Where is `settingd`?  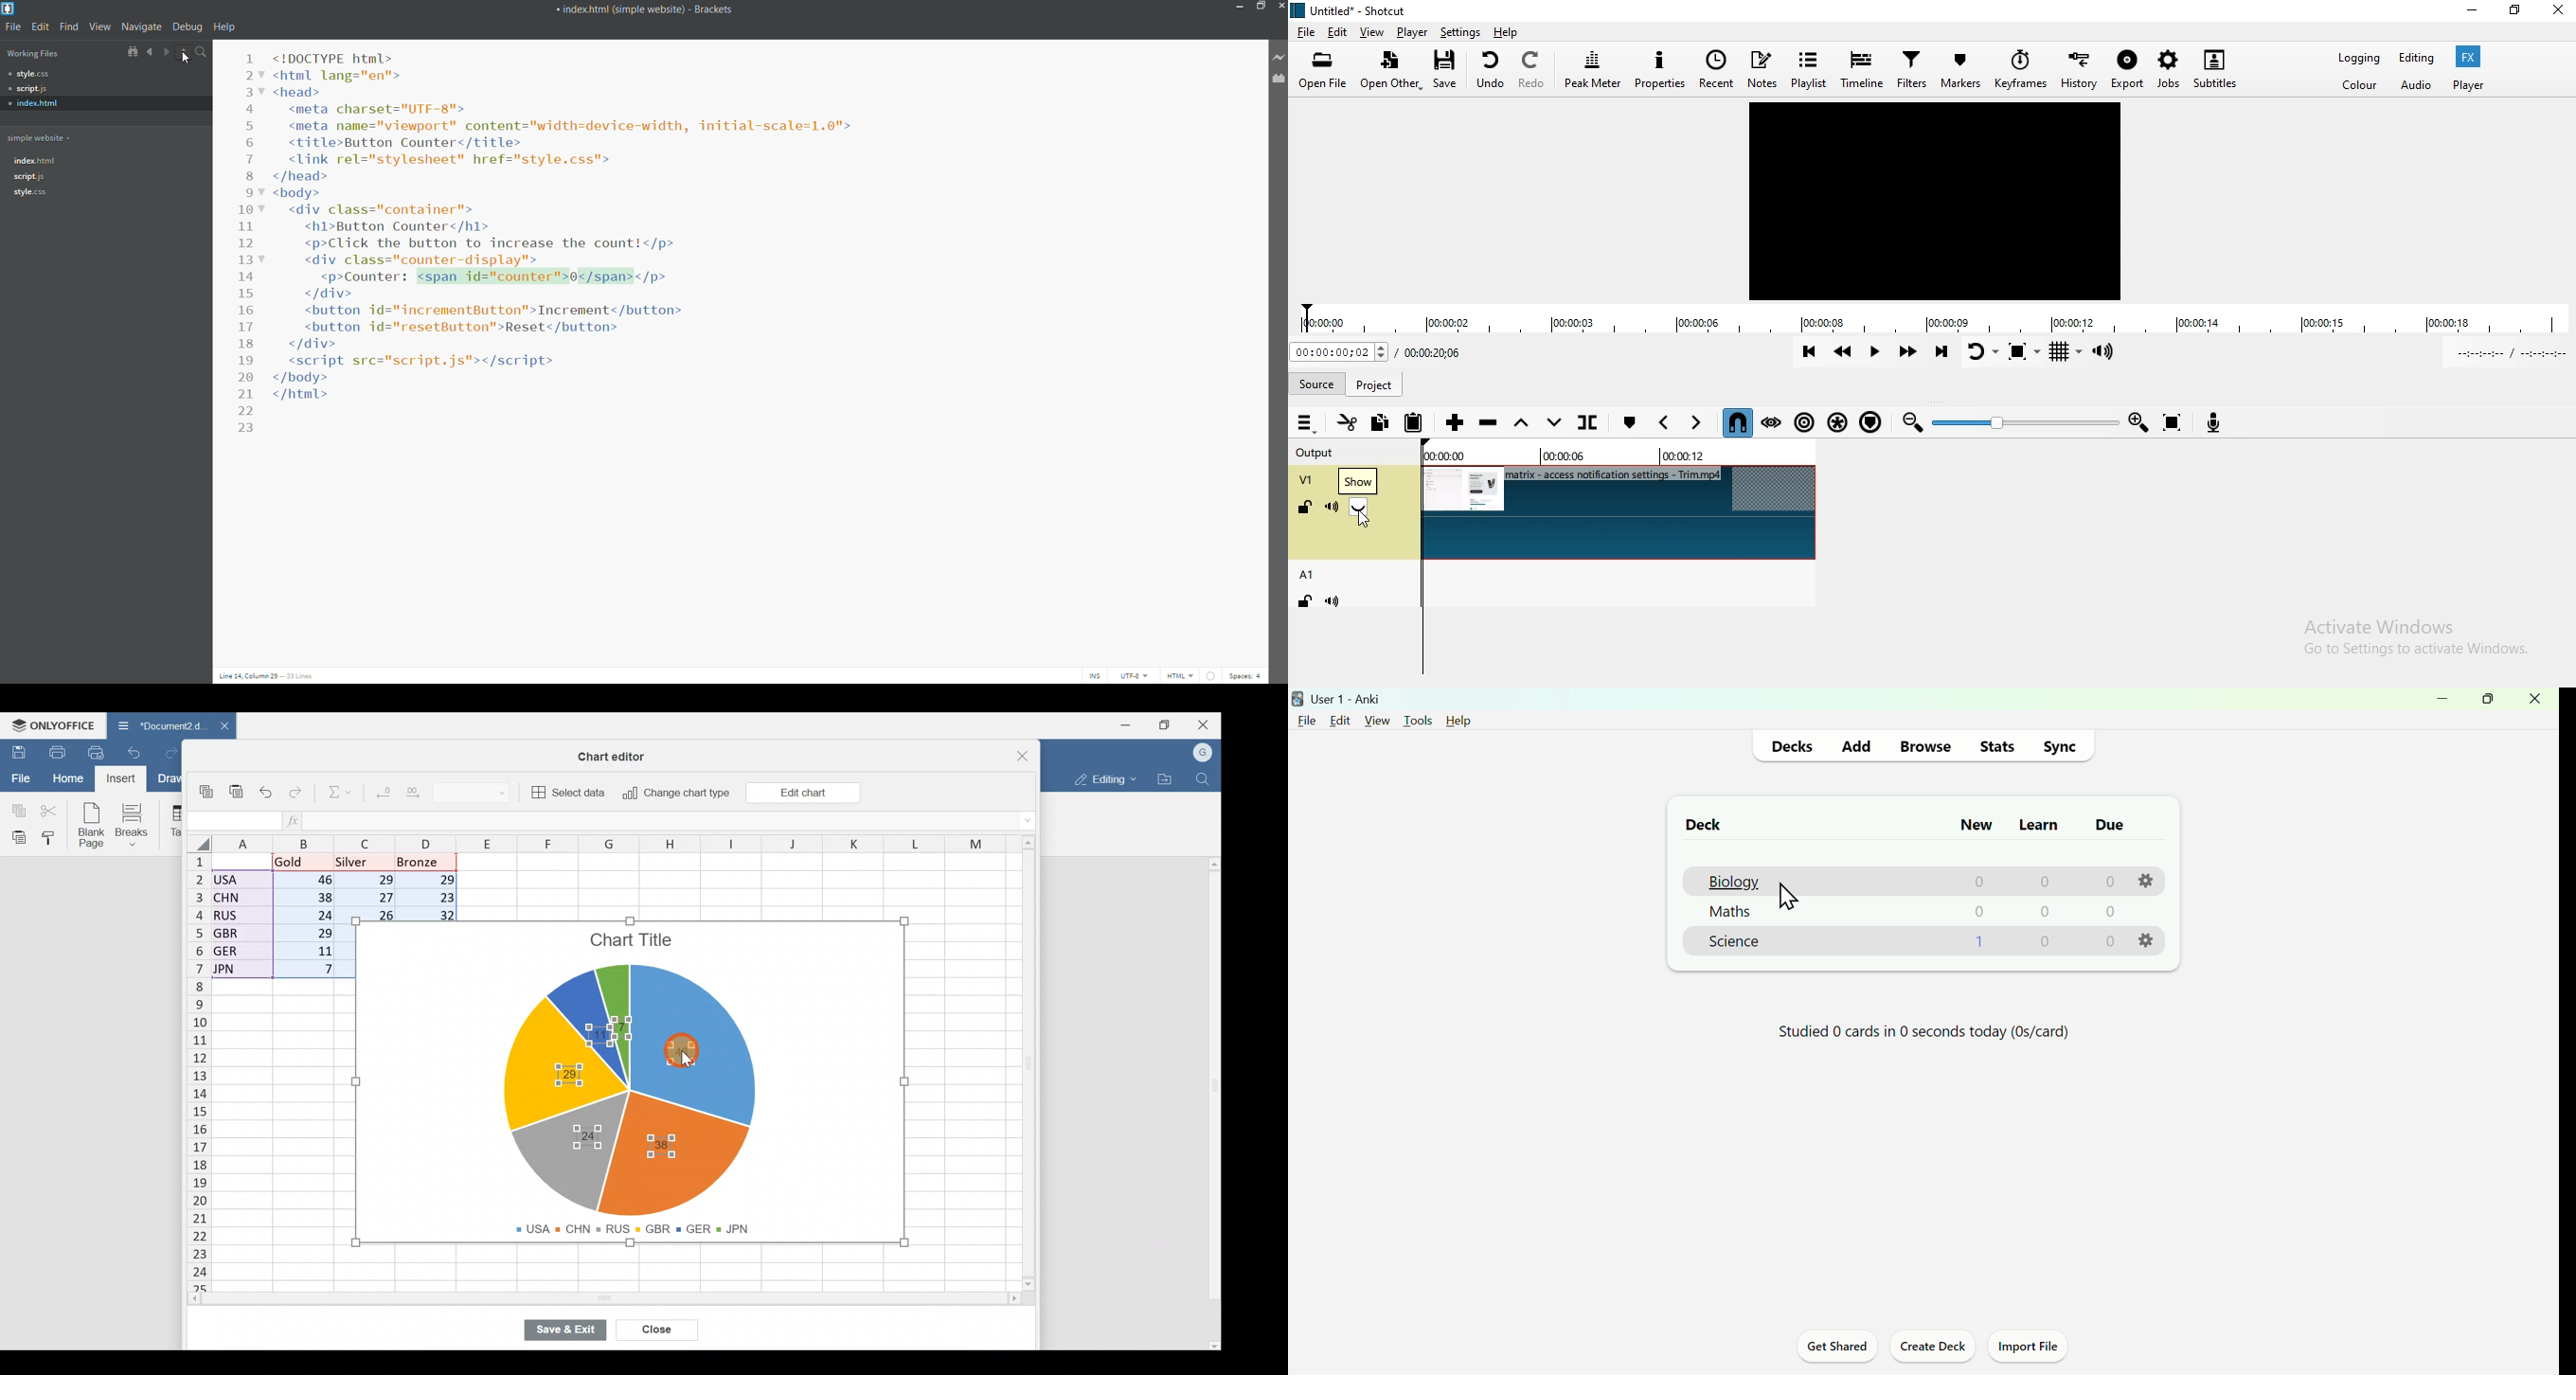 settingd is located at coordinates (2143, 880).